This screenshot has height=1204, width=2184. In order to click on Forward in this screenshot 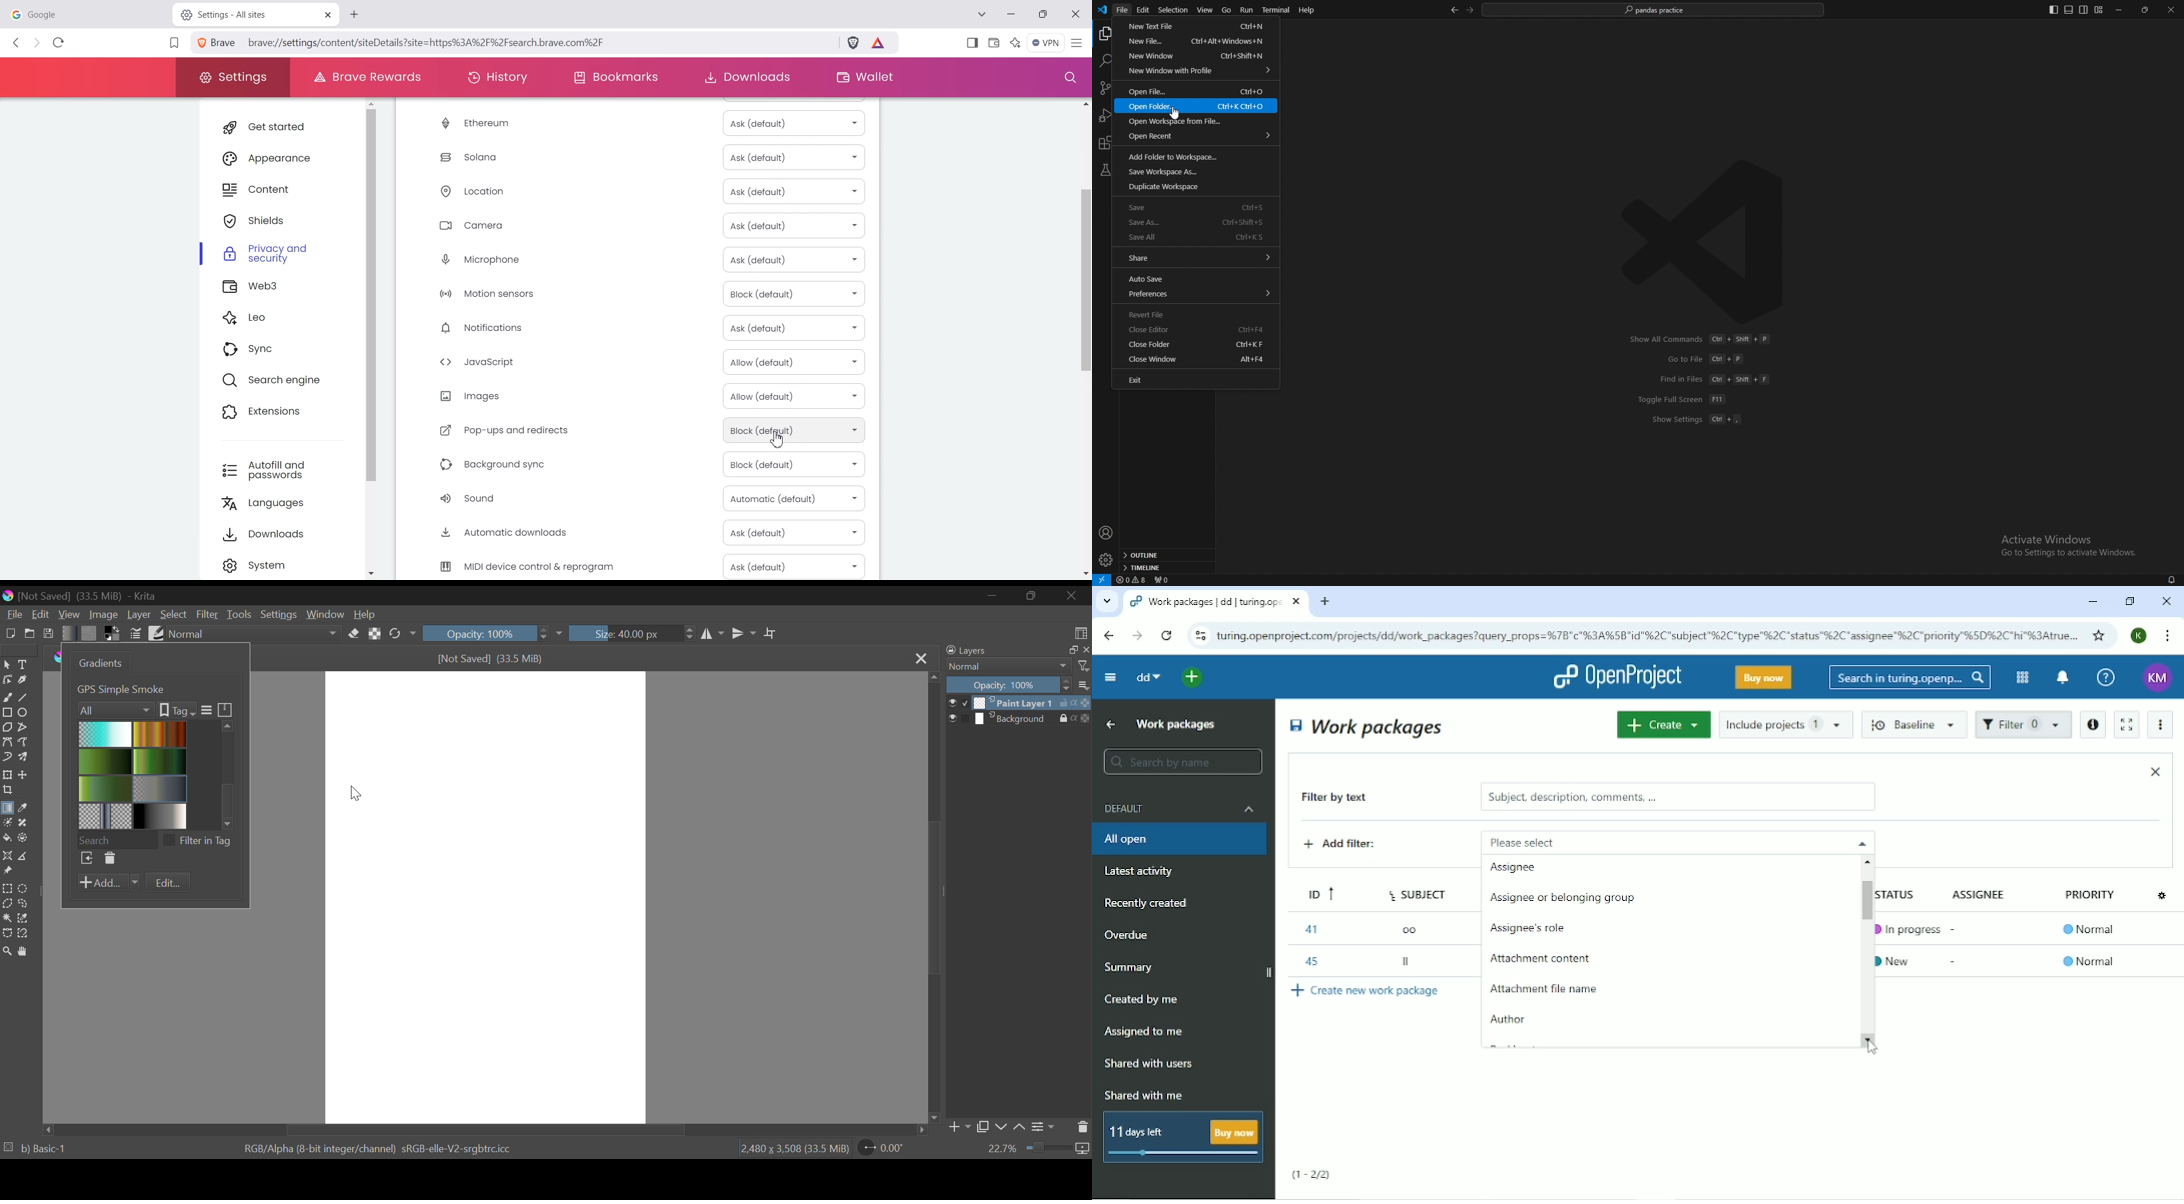, I will do `click(36, 43)`.